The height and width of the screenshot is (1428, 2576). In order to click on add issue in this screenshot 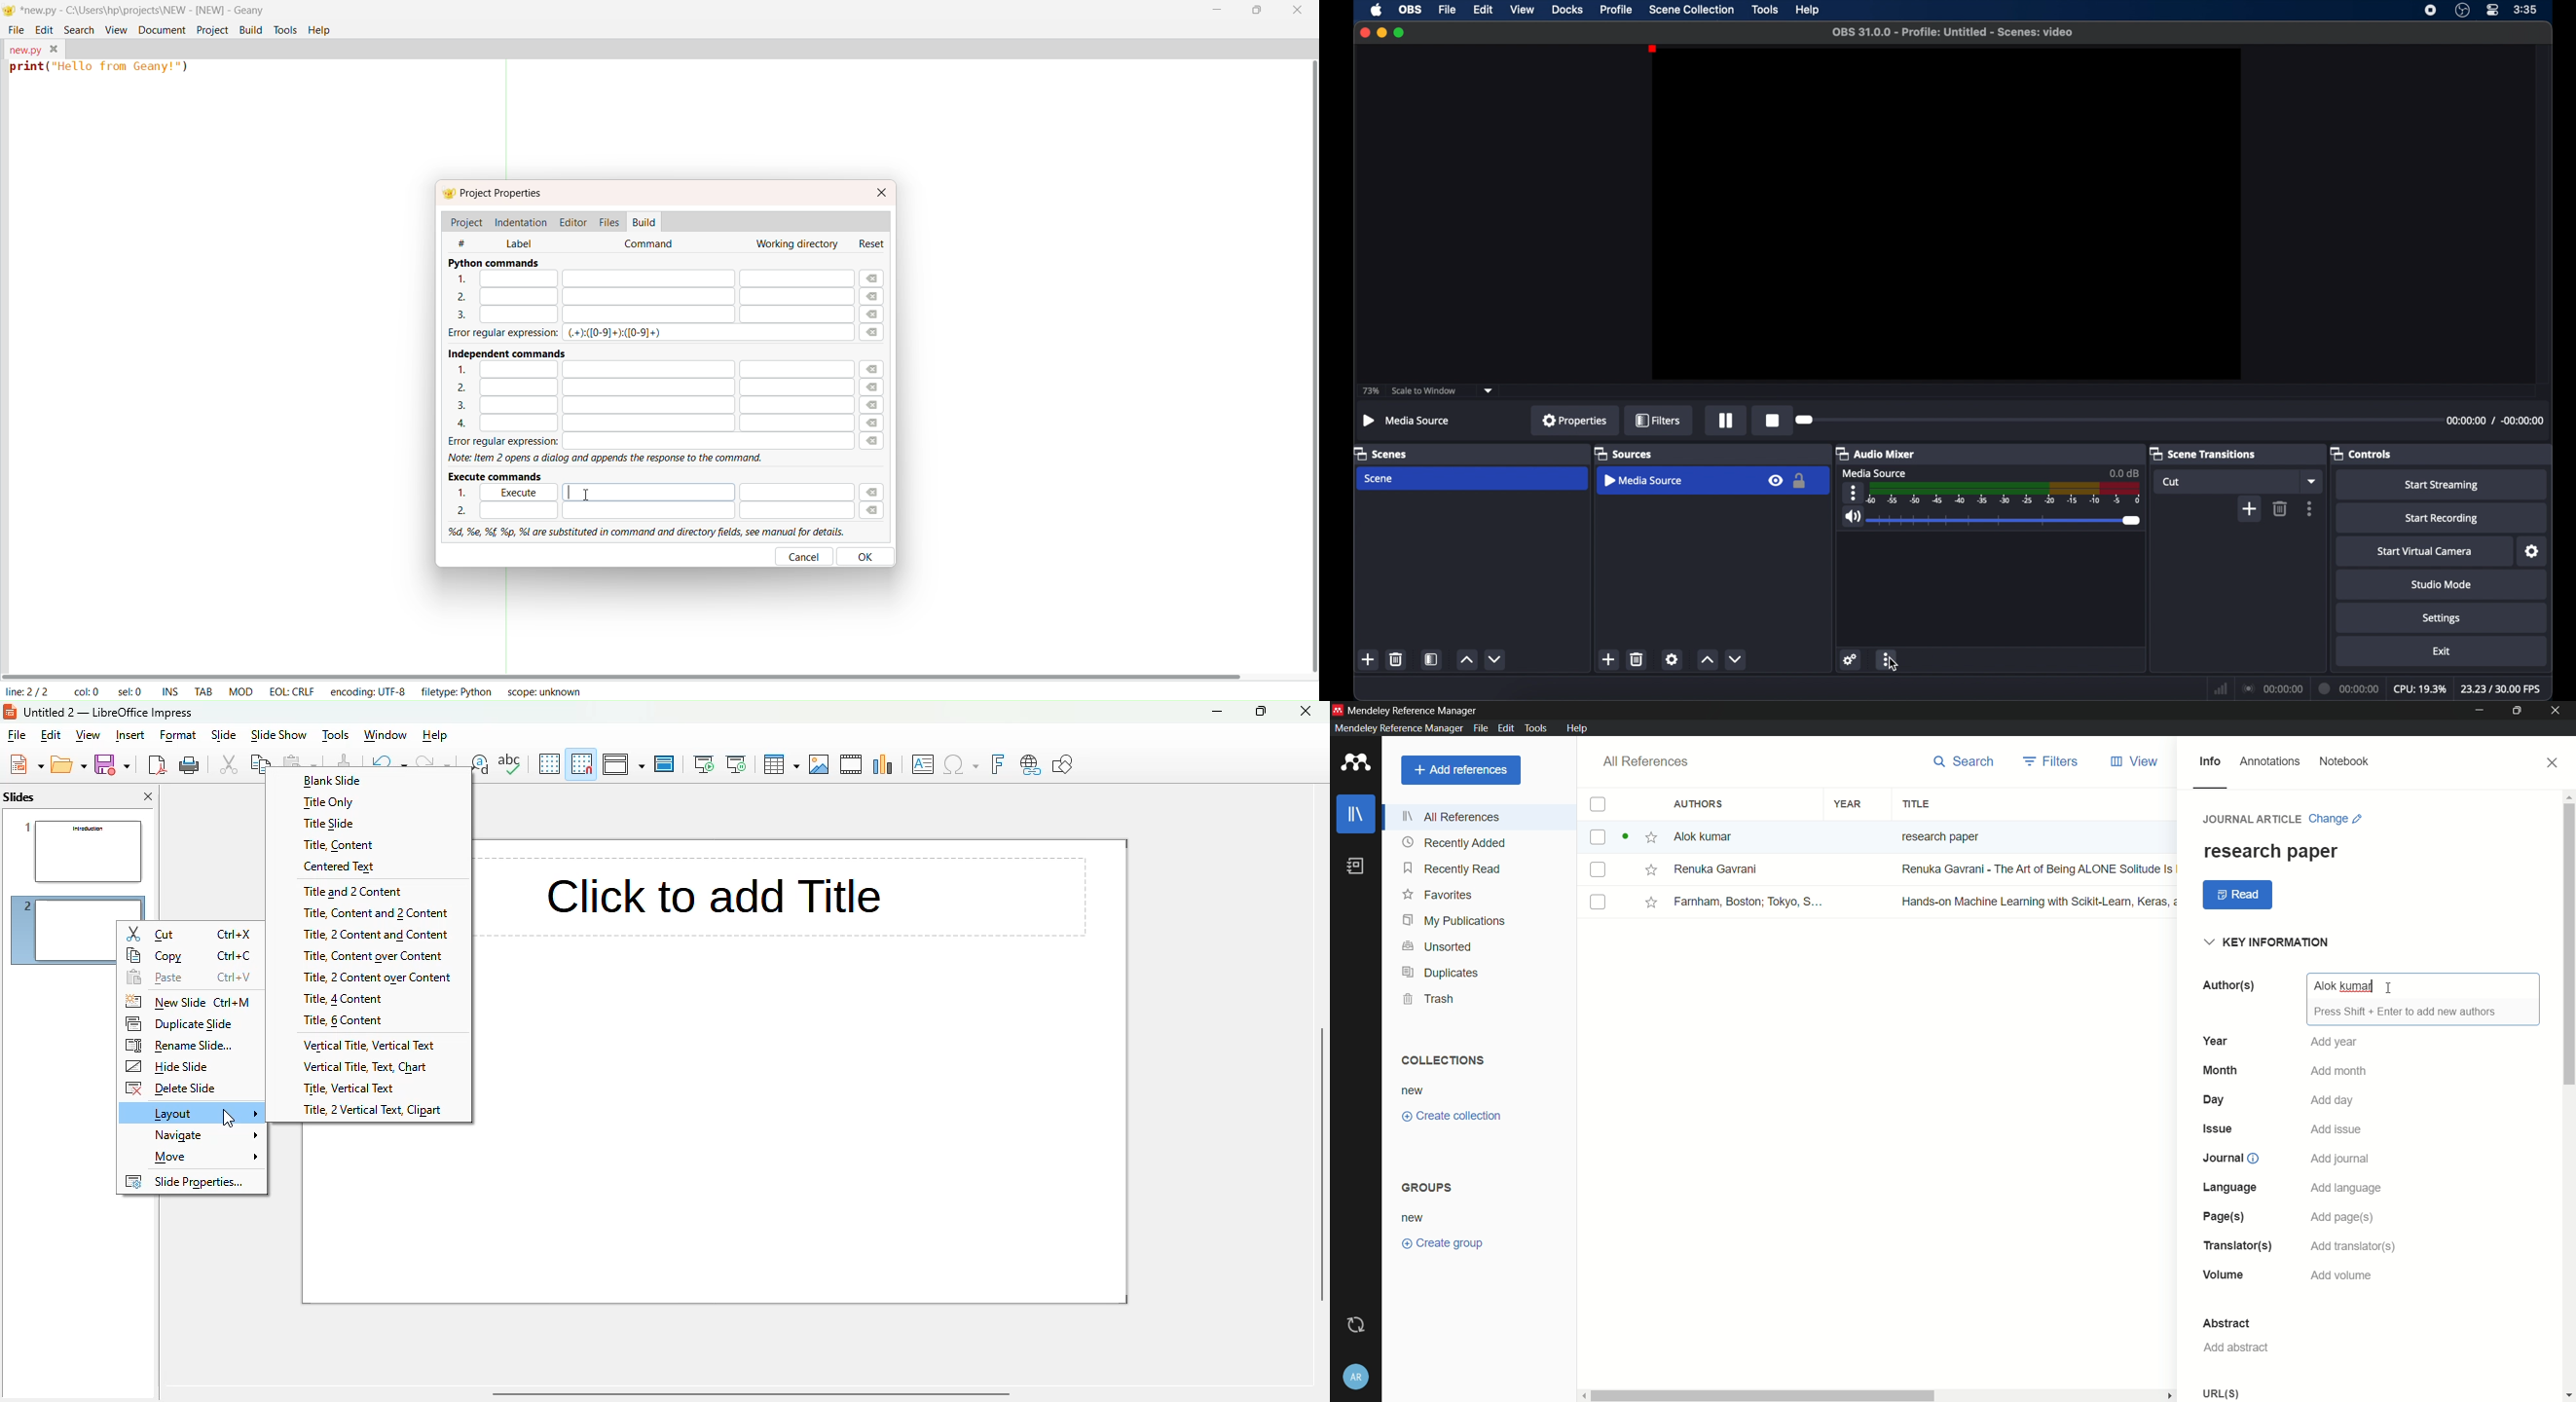, I will do `click(2339, 1128)`.